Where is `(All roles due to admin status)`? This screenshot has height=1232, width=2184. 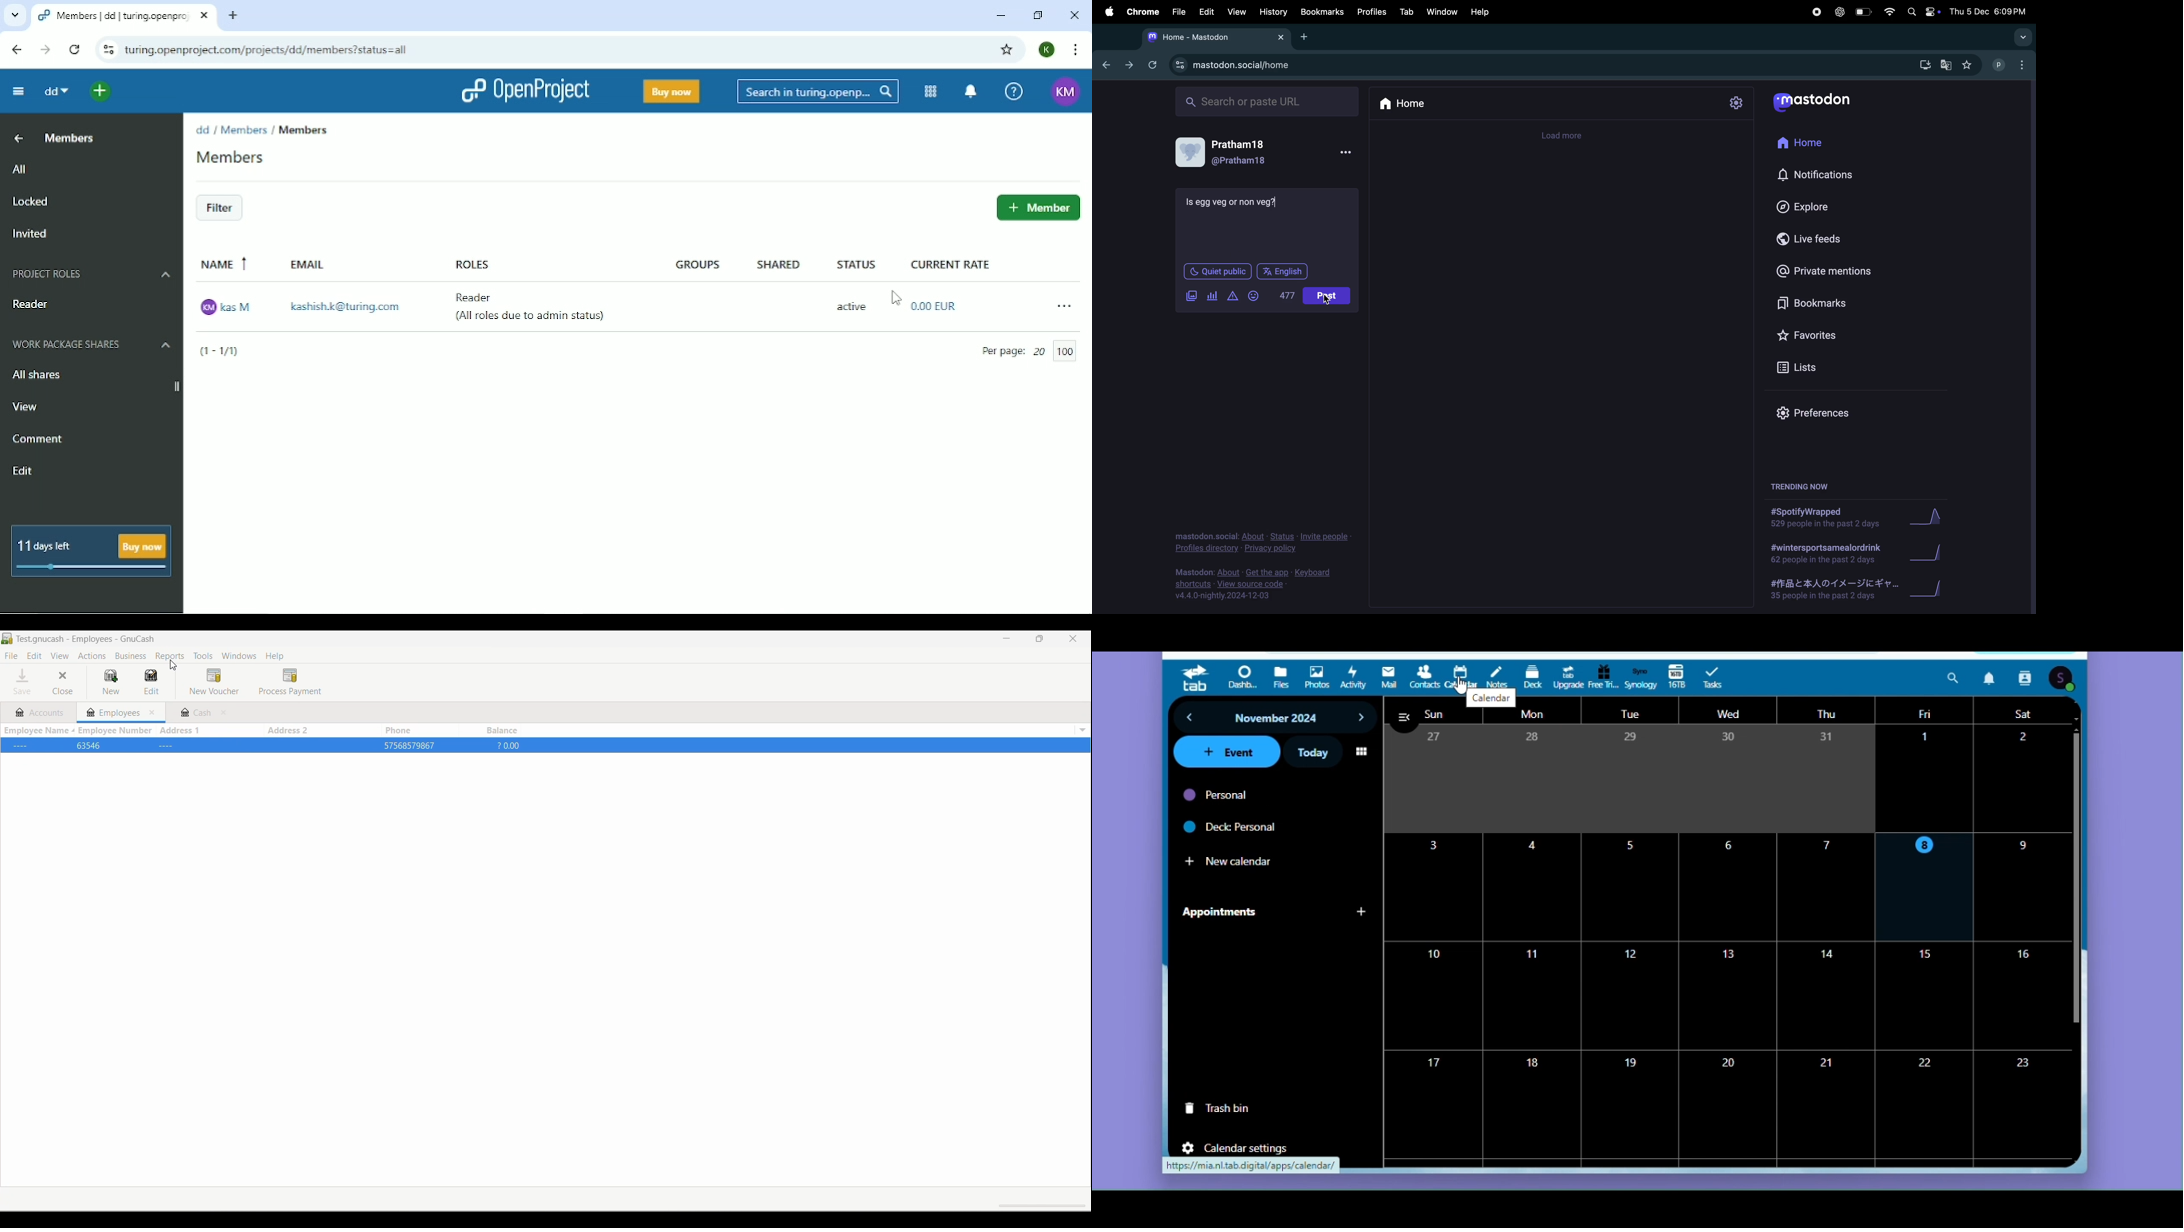
(All roles due to admin status) is located at coordinates (531, 319).